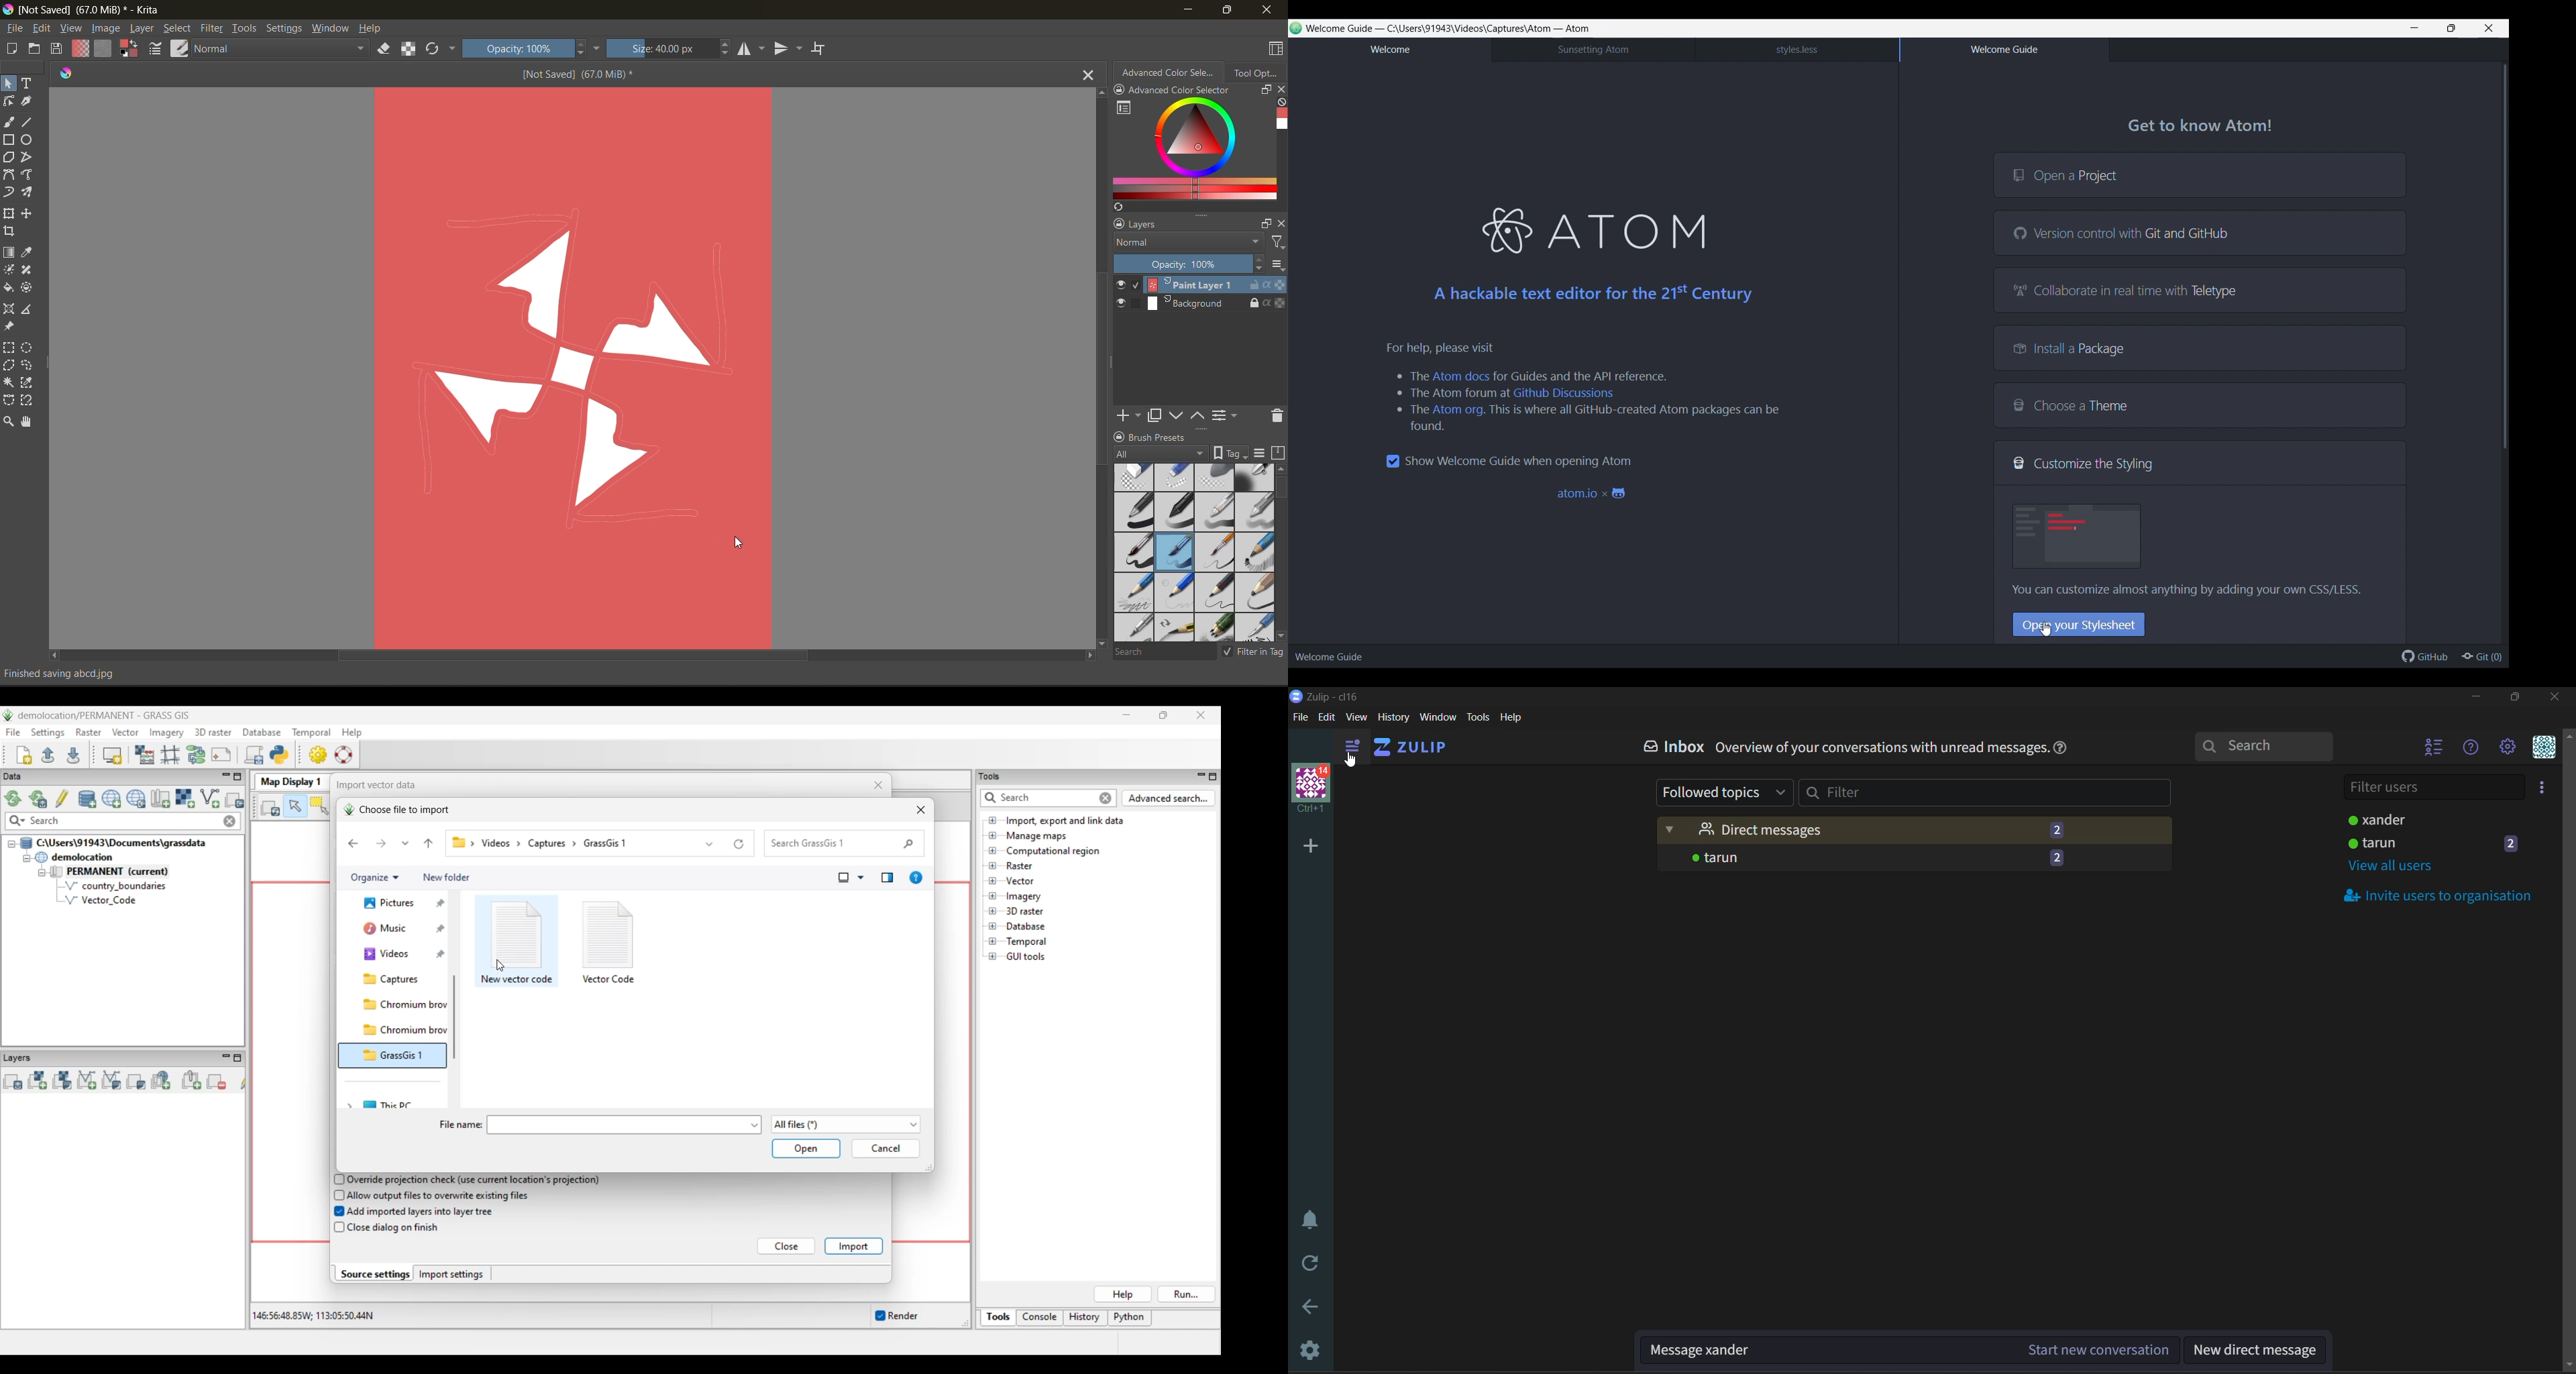  What do you see at coordinates (1598, 496) in the screenshot?
I see `atom.io x &9` at bounding box center [1598, 496].